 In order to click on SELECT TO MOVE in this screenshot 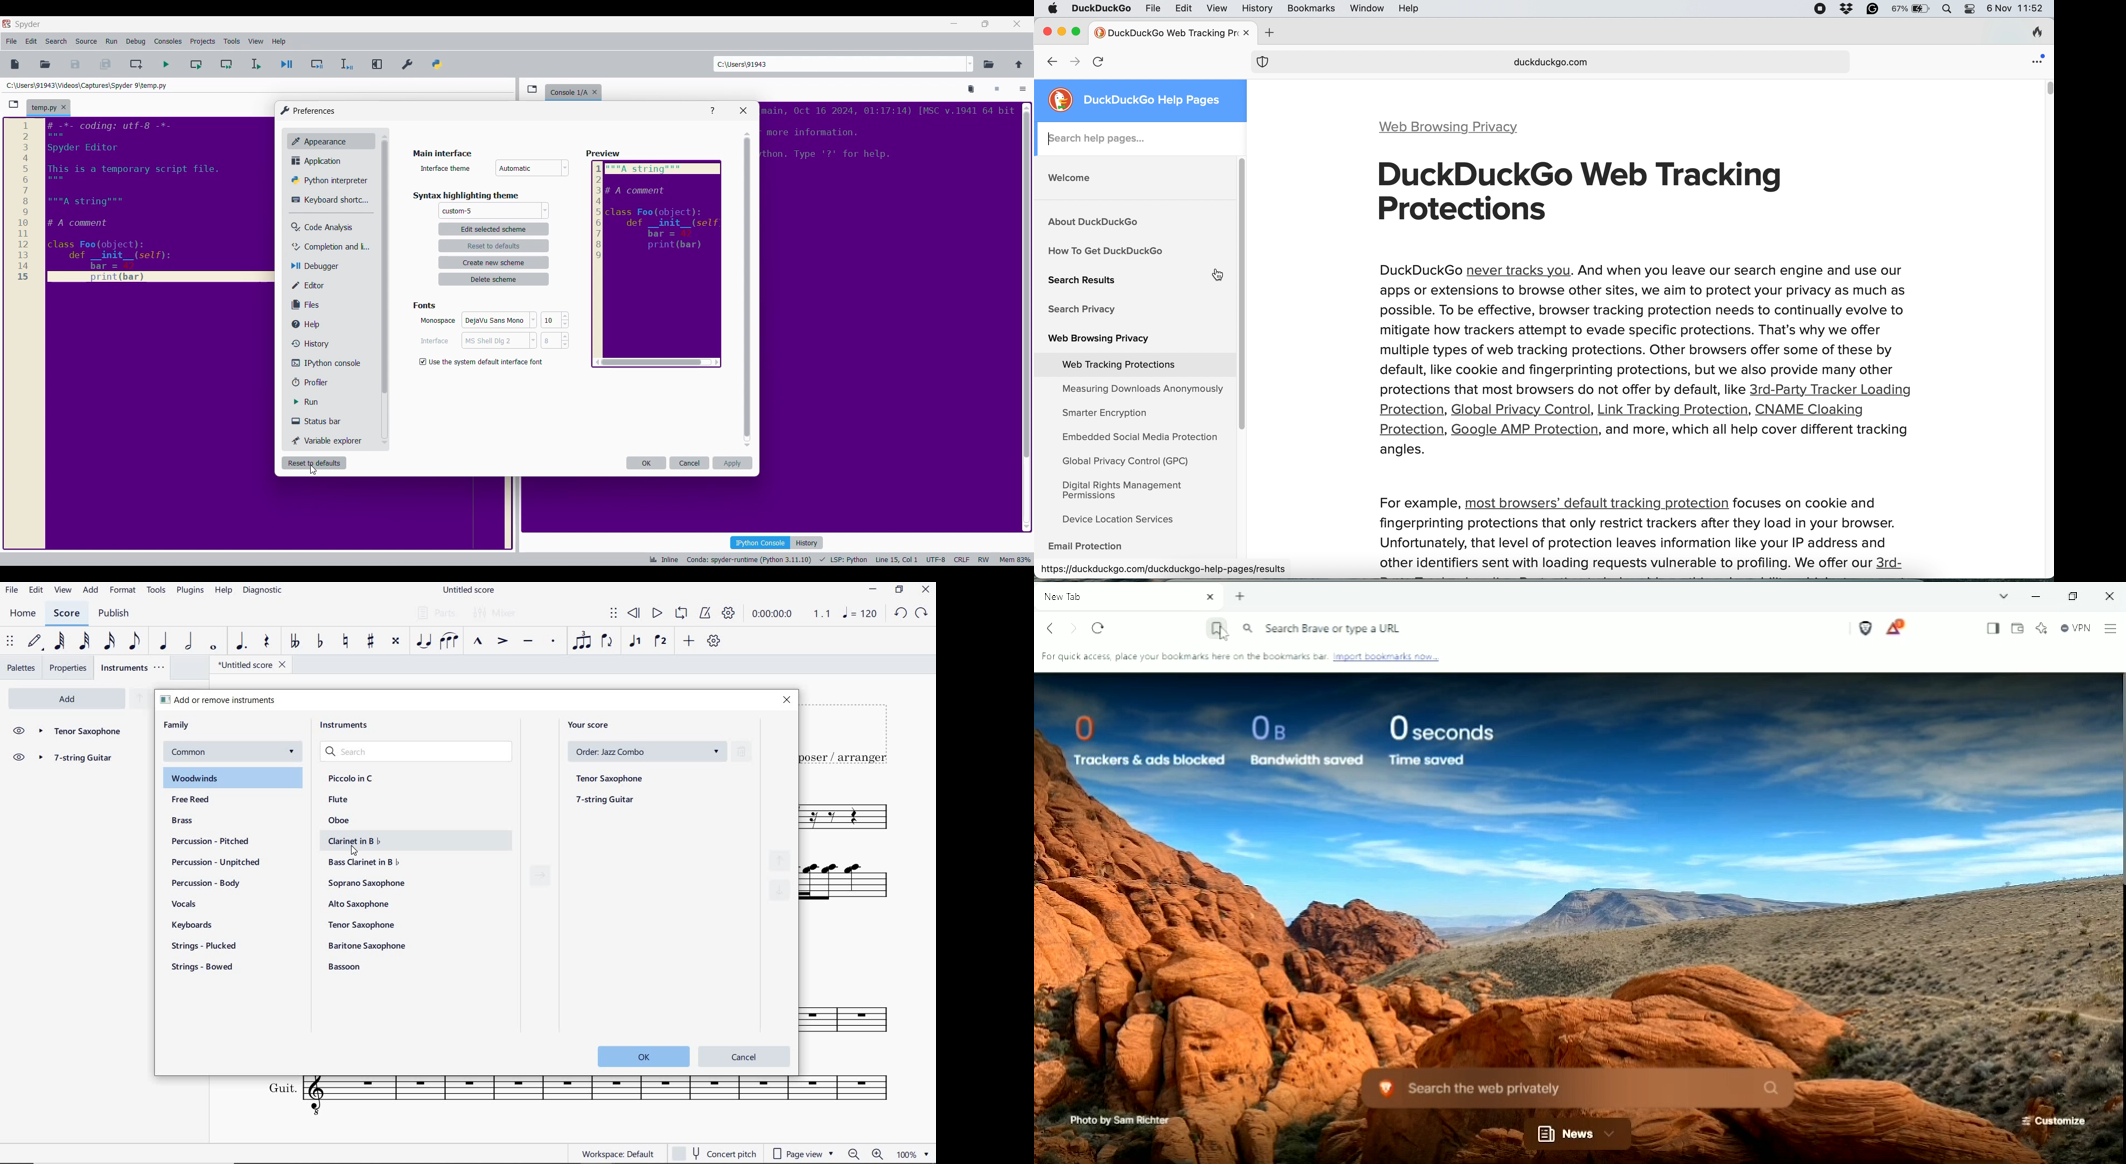, I will do `click(614, 615)`.